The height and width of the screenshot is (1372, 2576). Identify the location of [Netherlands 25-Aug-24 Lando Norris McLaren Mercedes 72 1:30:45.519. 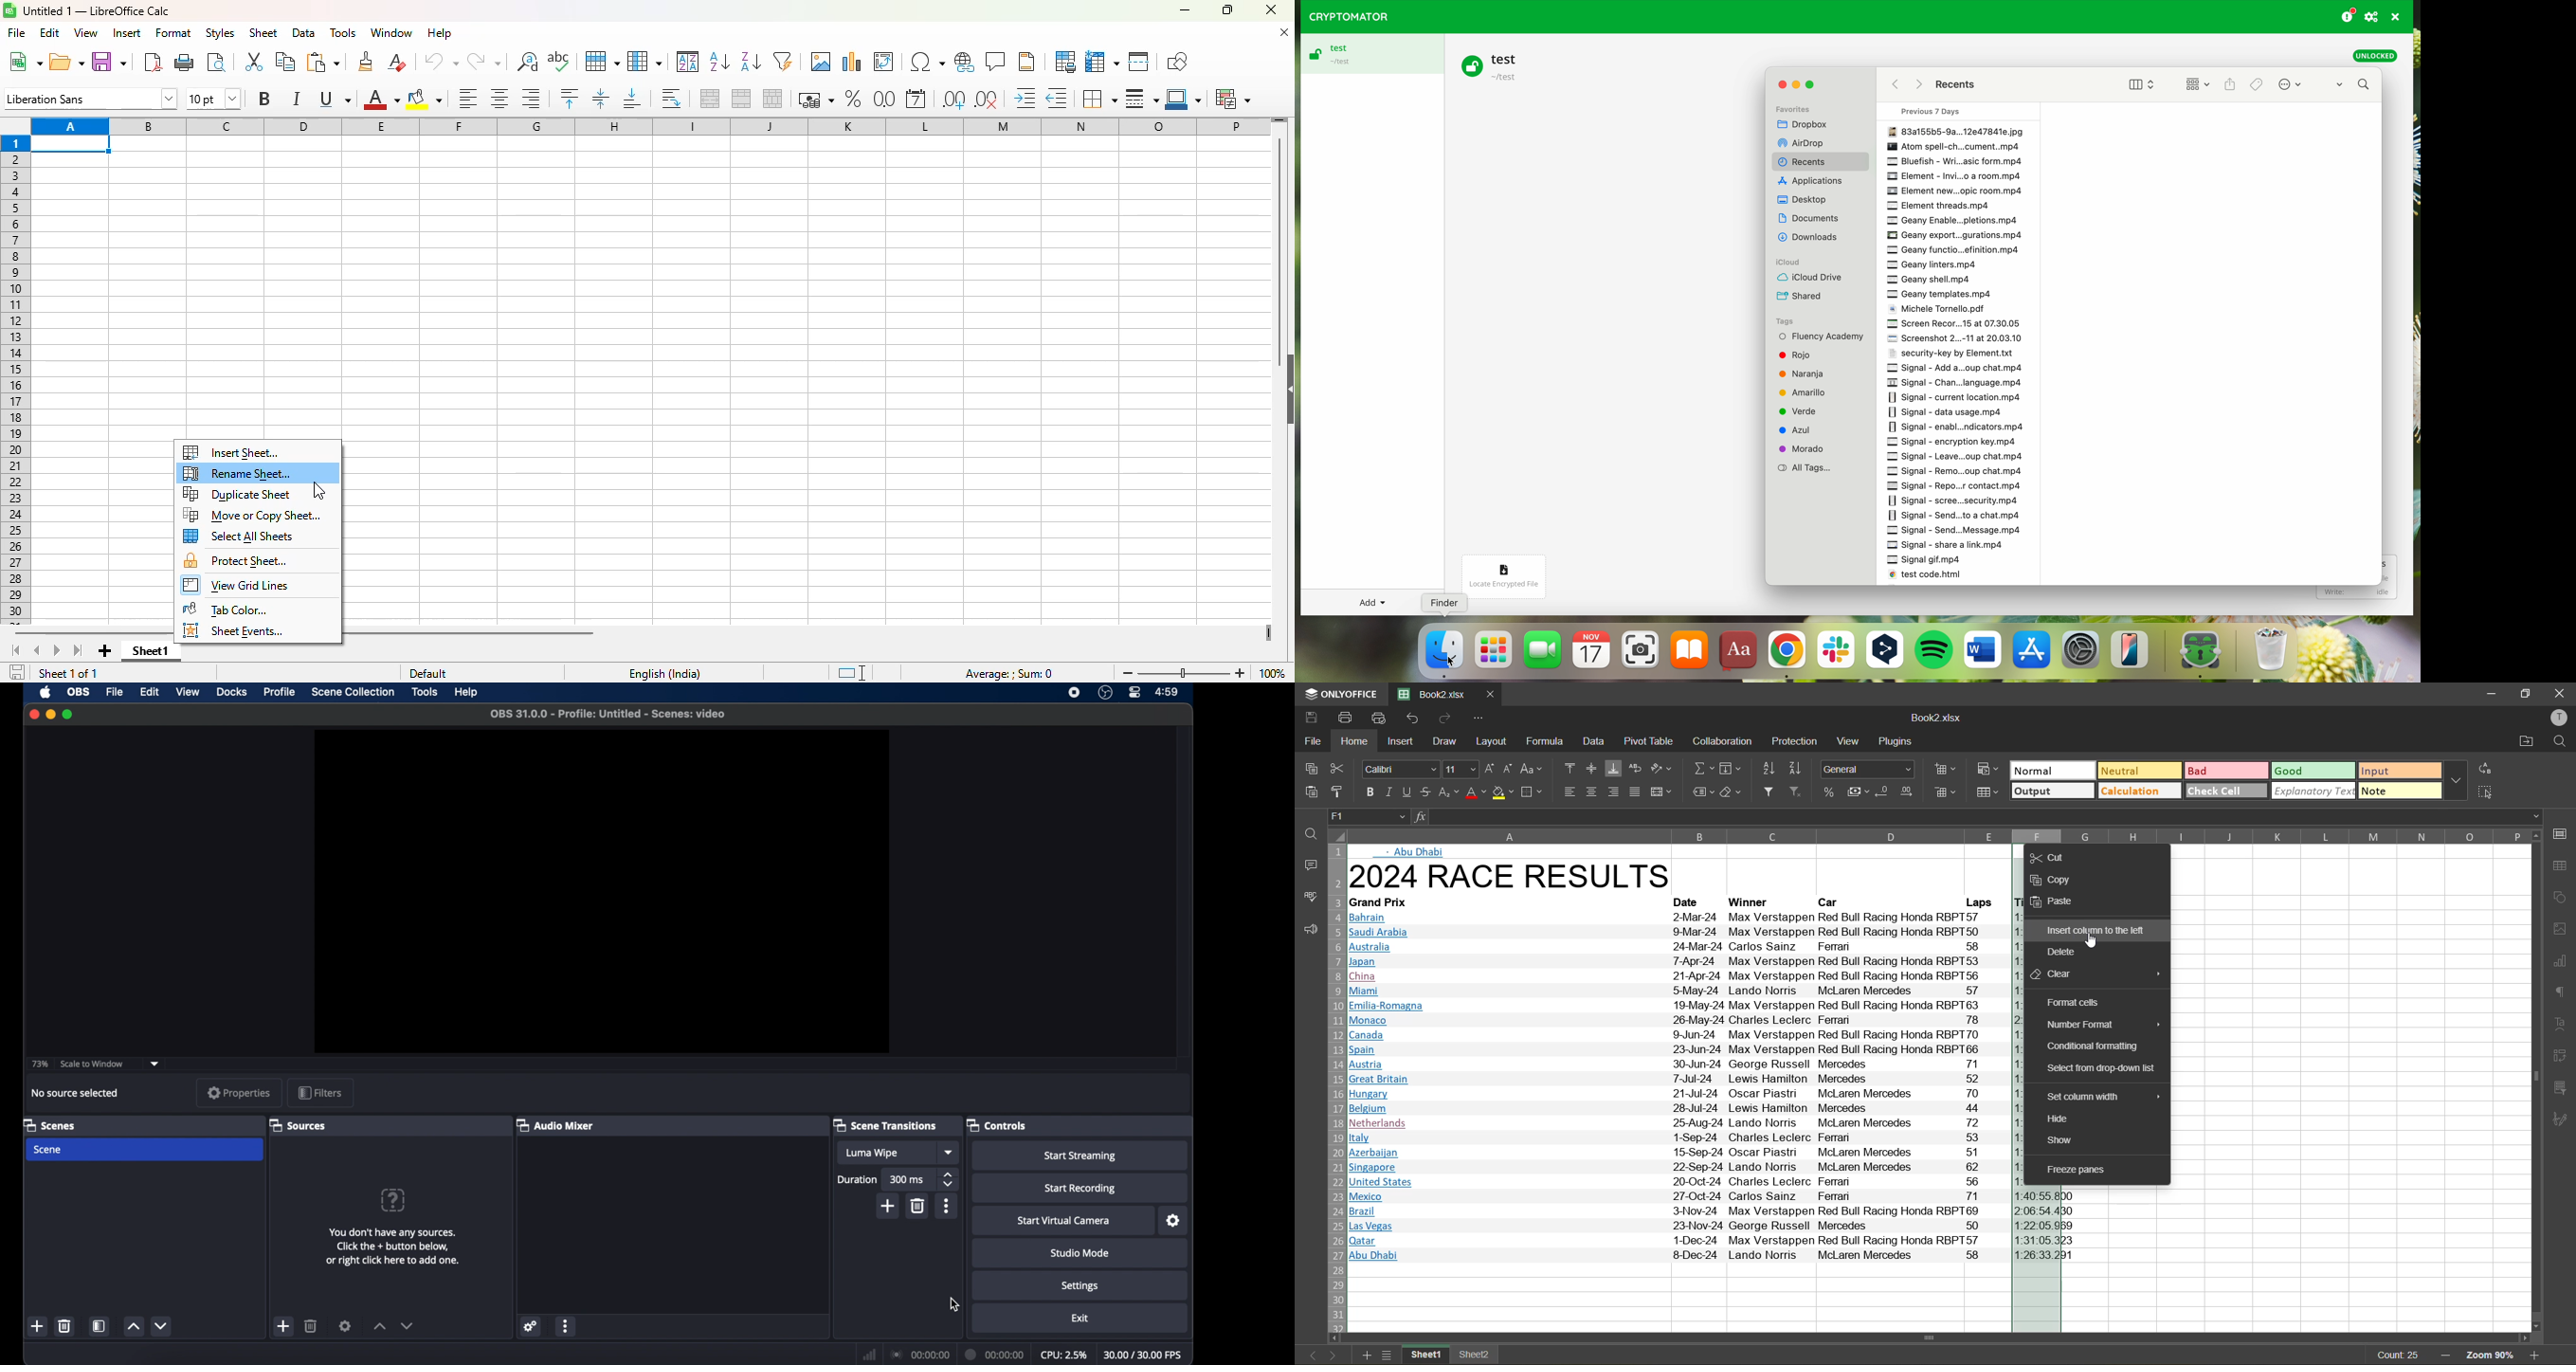
(1677, 1124).